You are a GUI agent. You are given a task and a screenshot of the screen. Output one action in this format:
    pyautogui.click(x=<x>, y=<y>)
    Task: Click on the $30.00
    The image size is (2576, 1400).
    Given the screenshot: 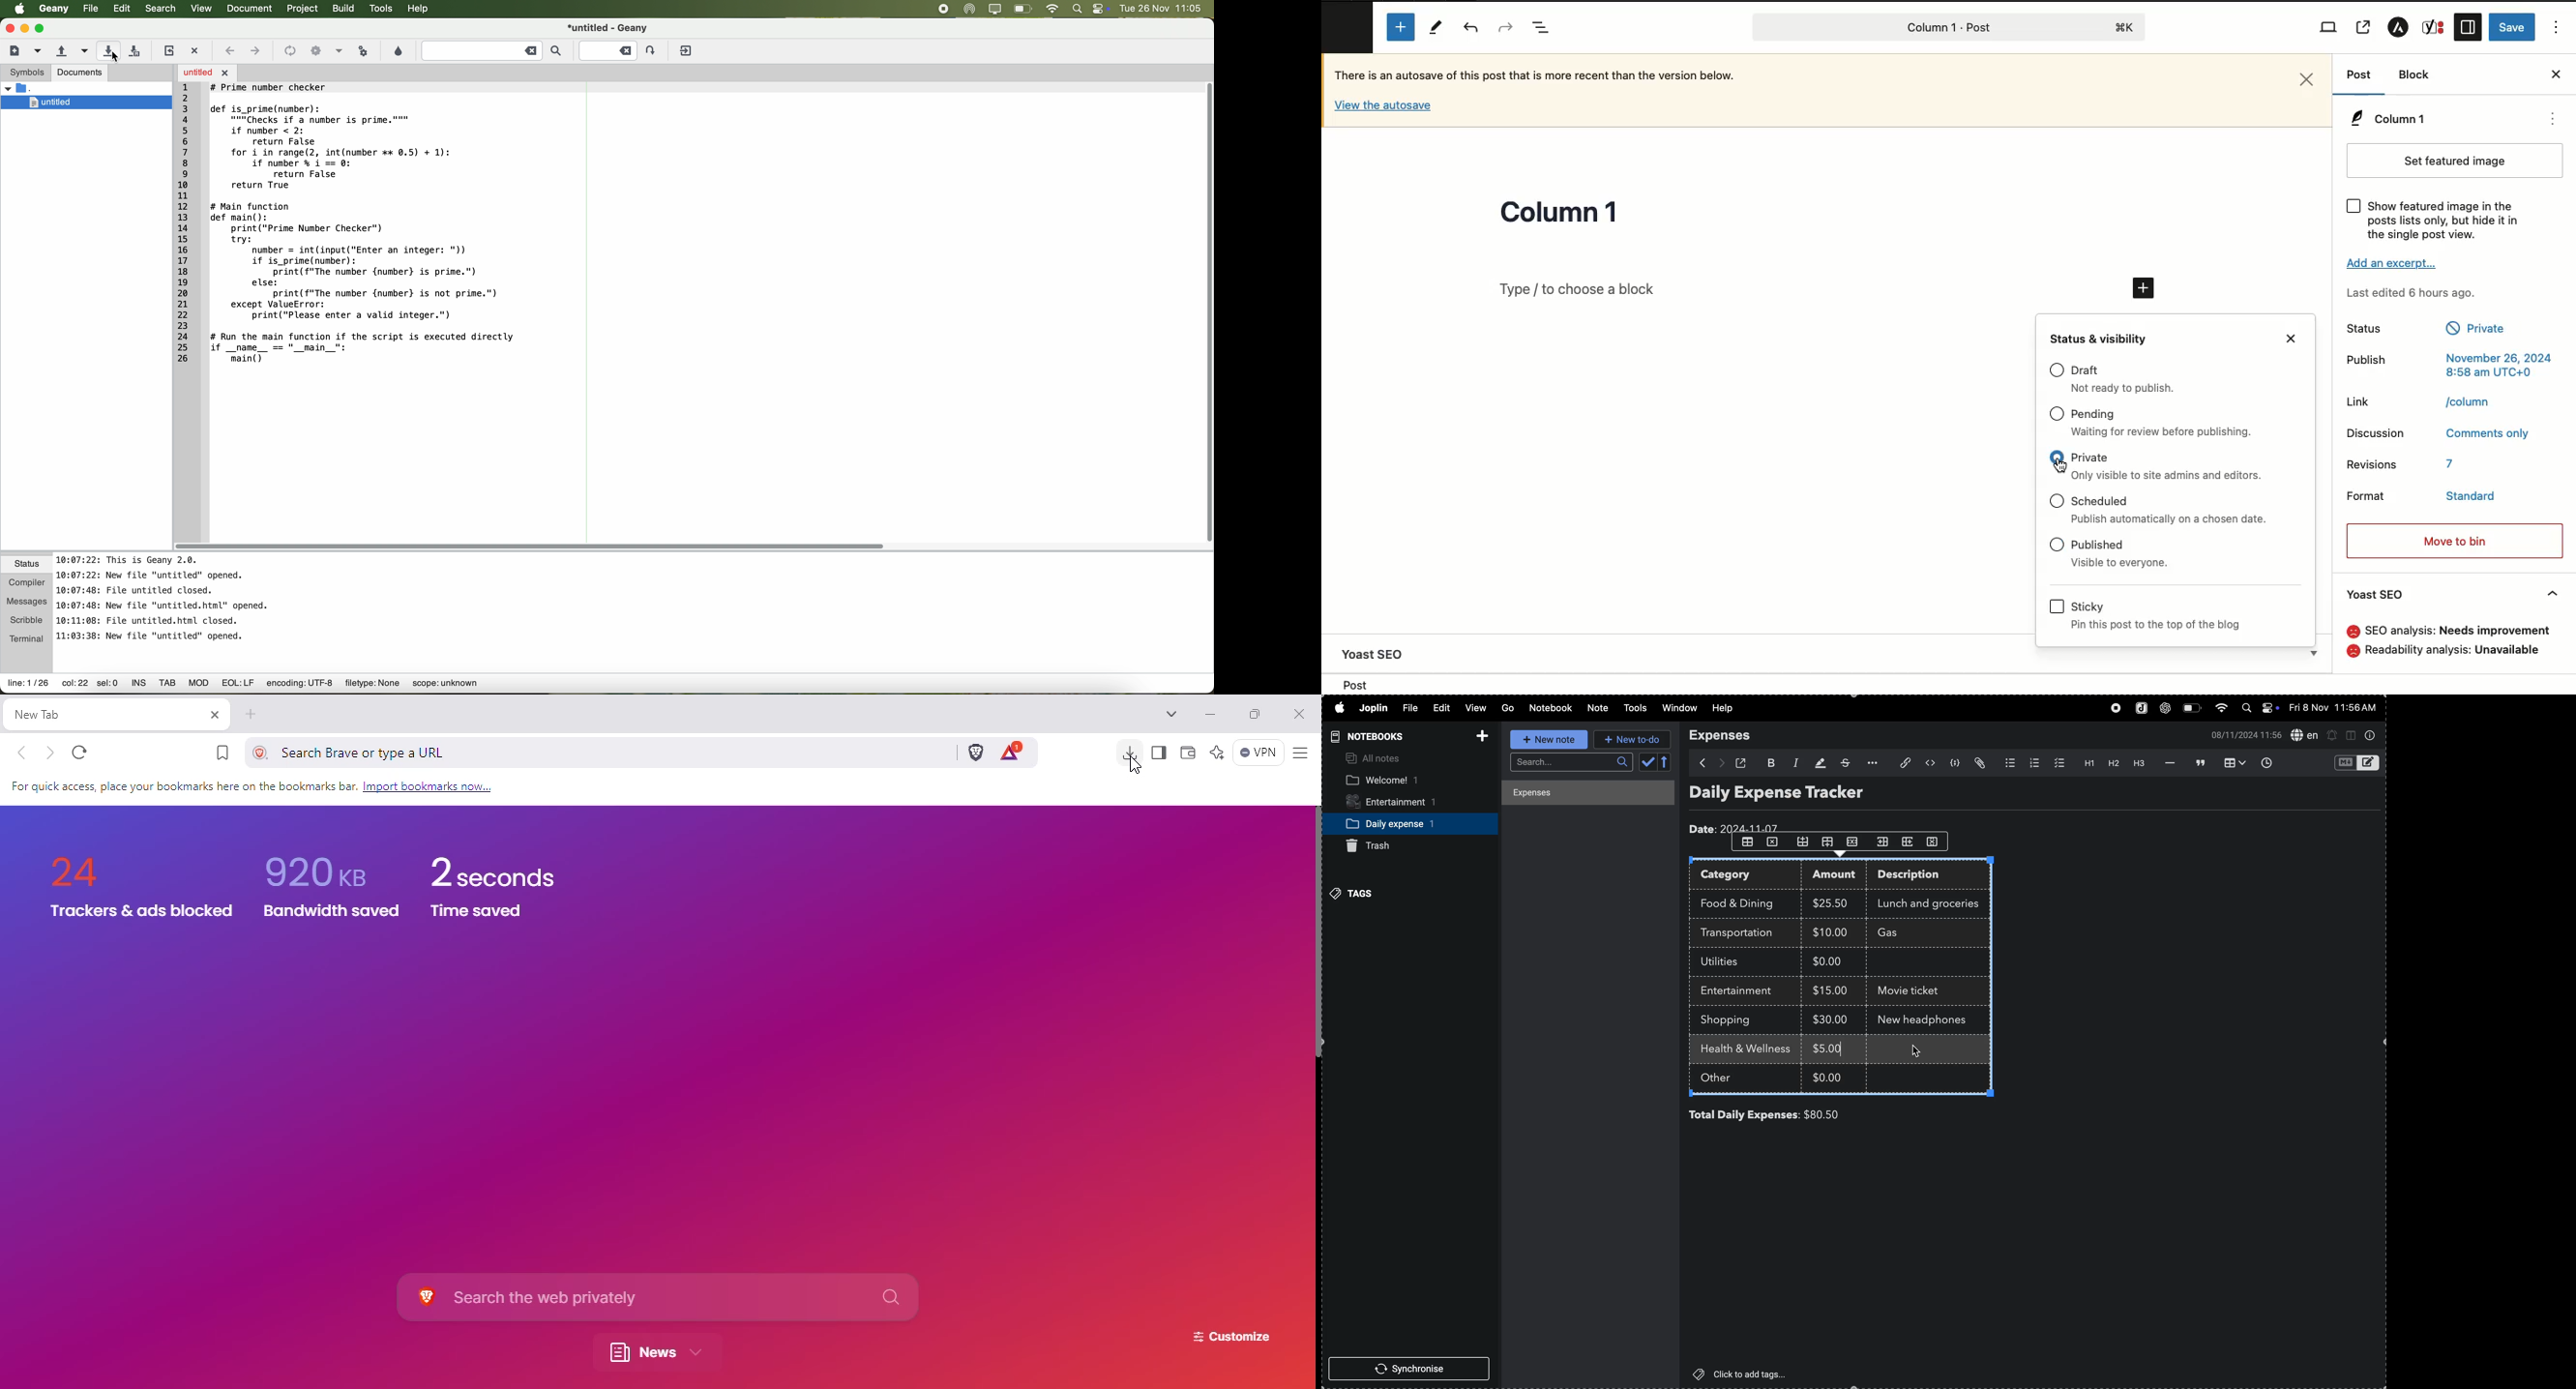 What is the action you would take?
    pyautogui.click(x=1830, y=1020)
    